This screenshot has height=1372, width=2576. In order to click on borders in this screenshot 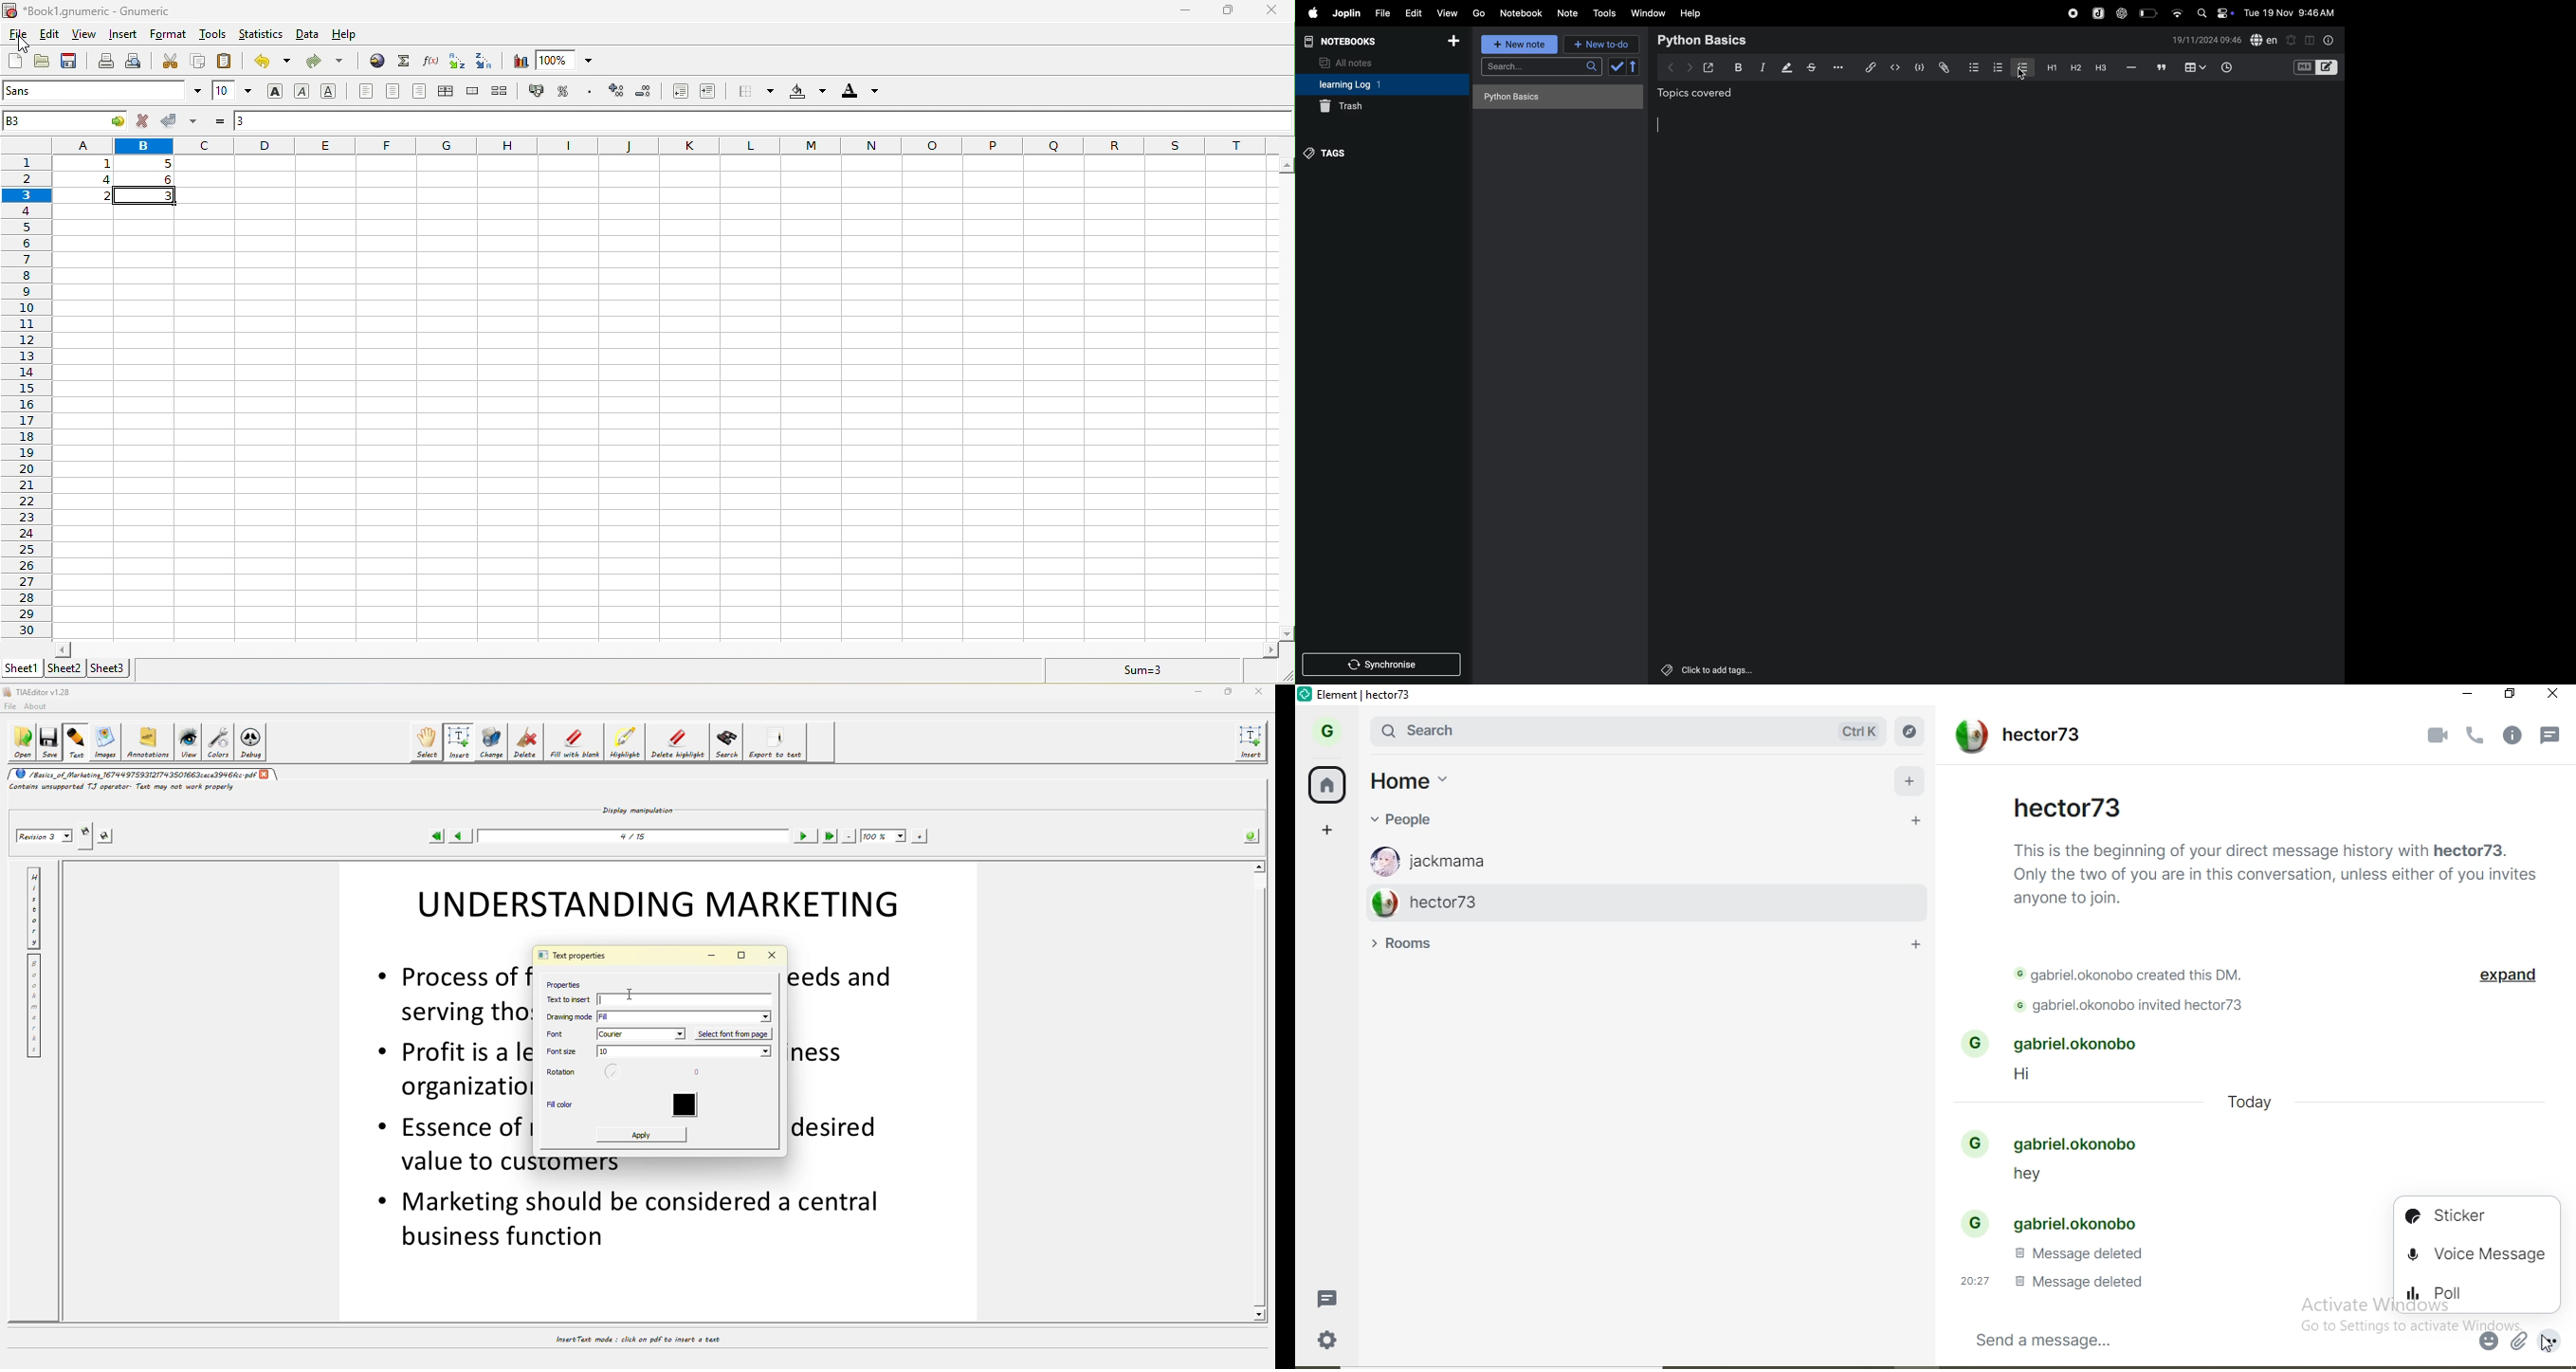, I will do `click(752, 92)`.